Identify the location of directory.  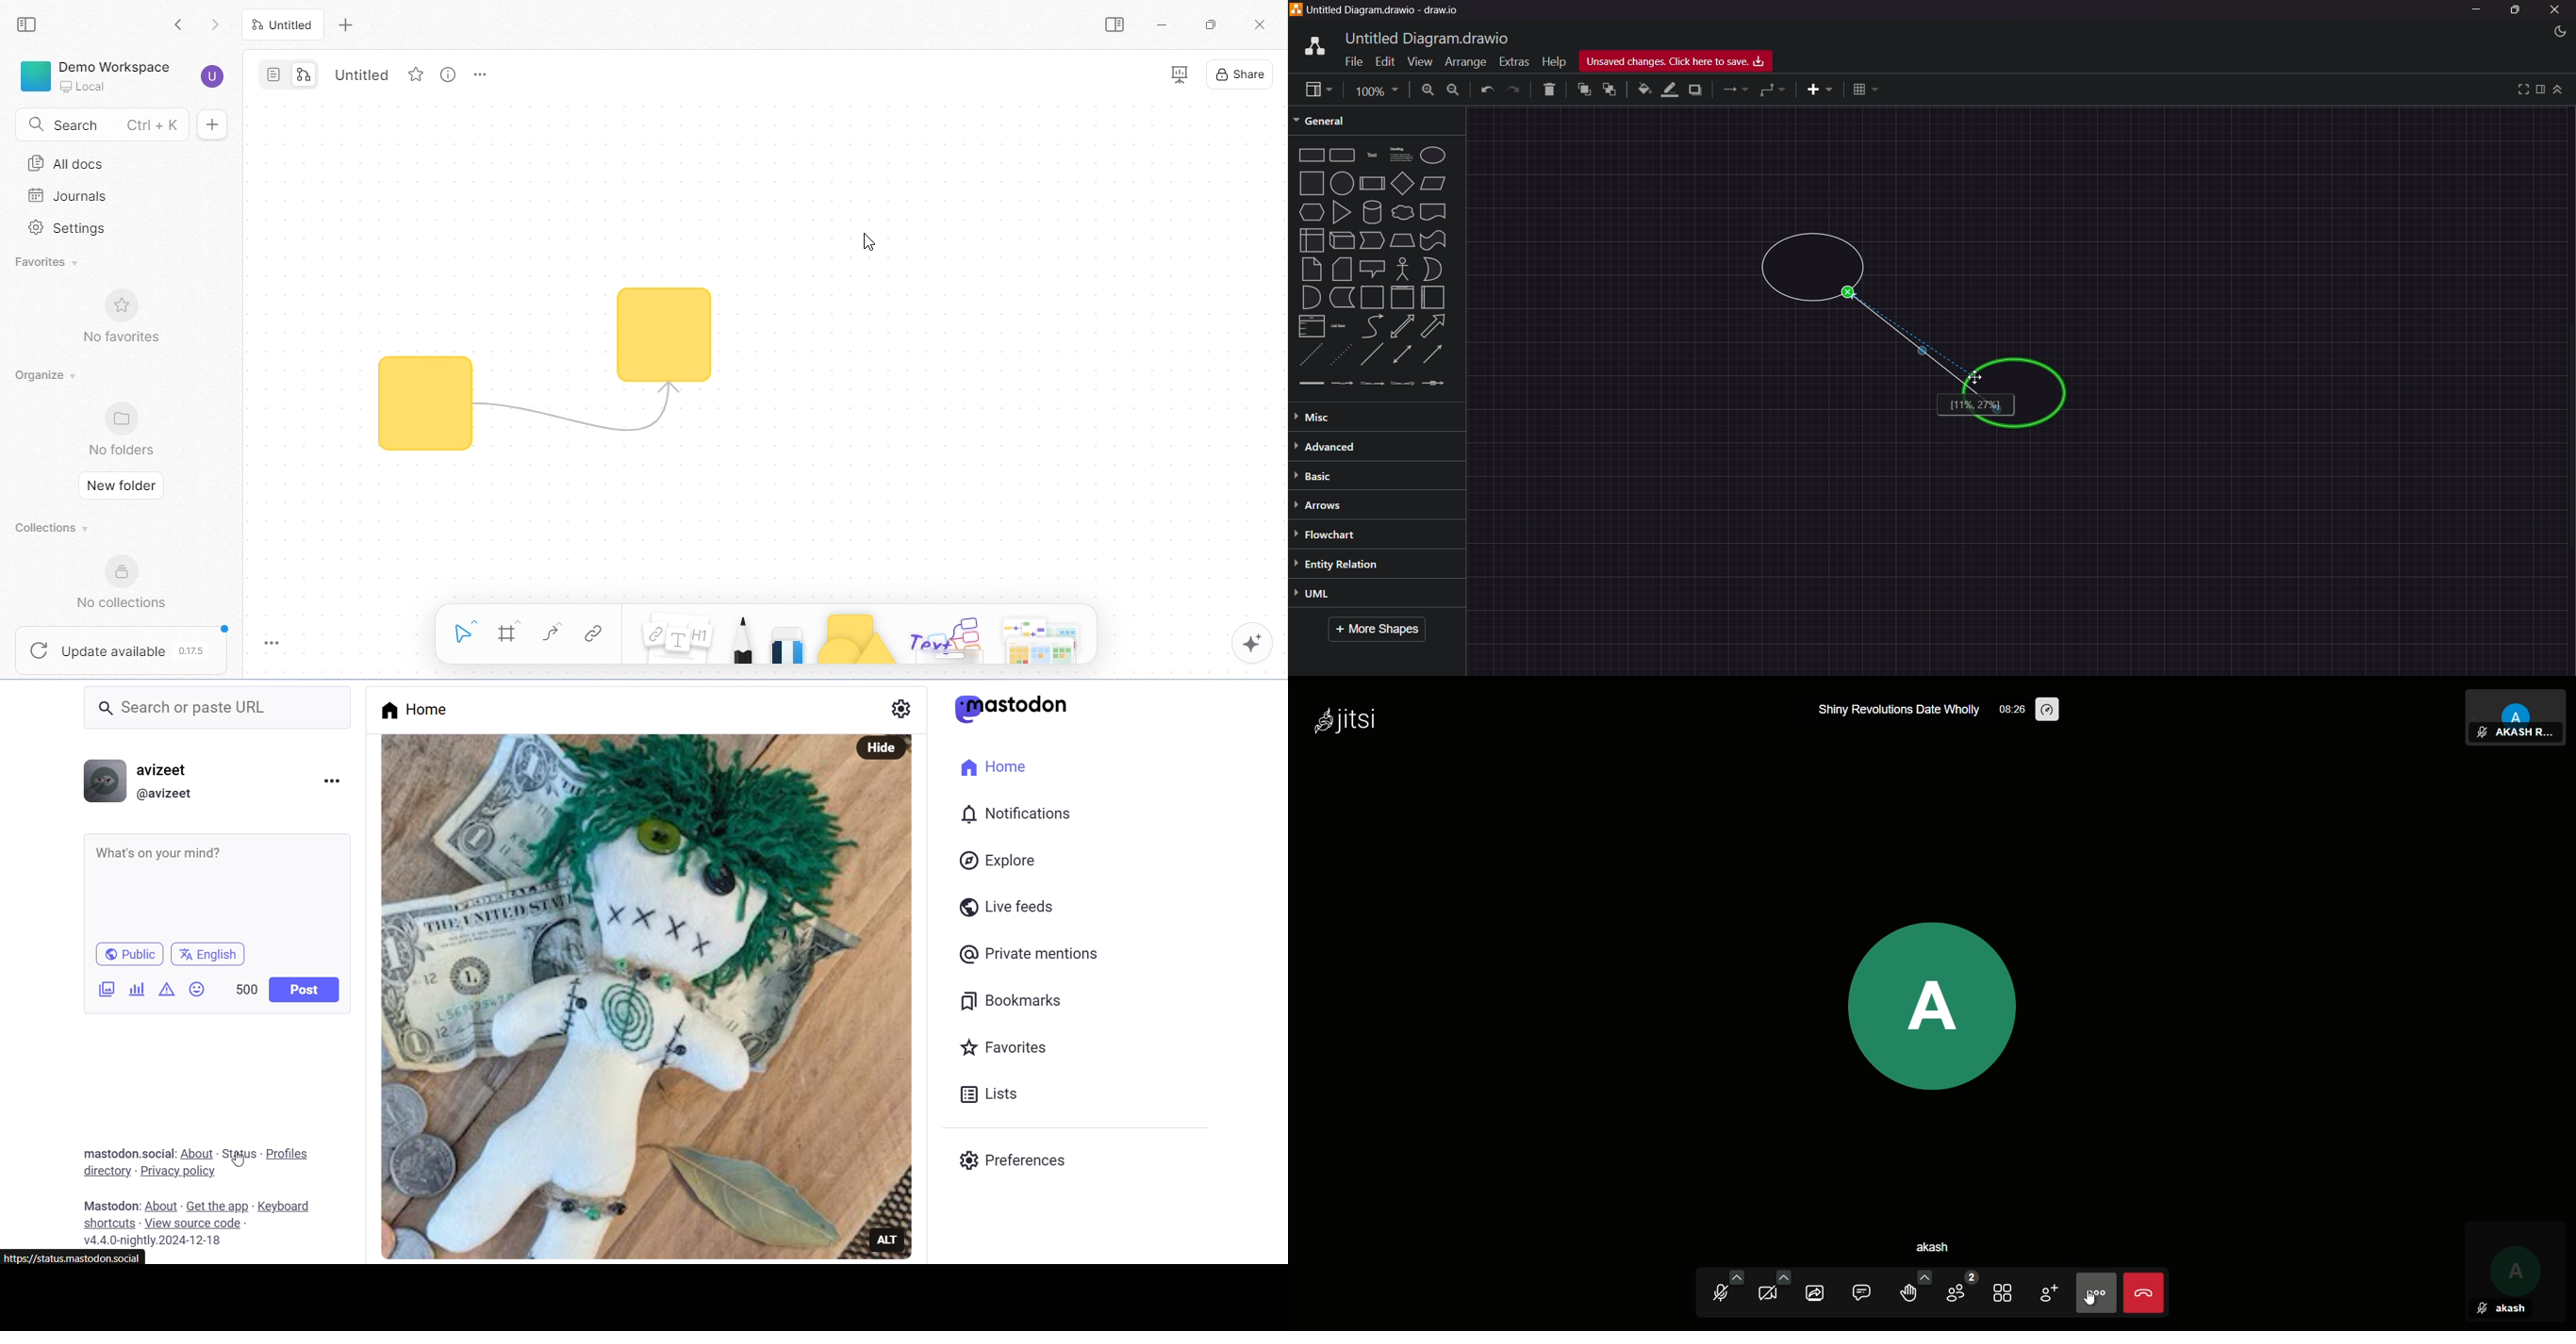
(108, 1173).